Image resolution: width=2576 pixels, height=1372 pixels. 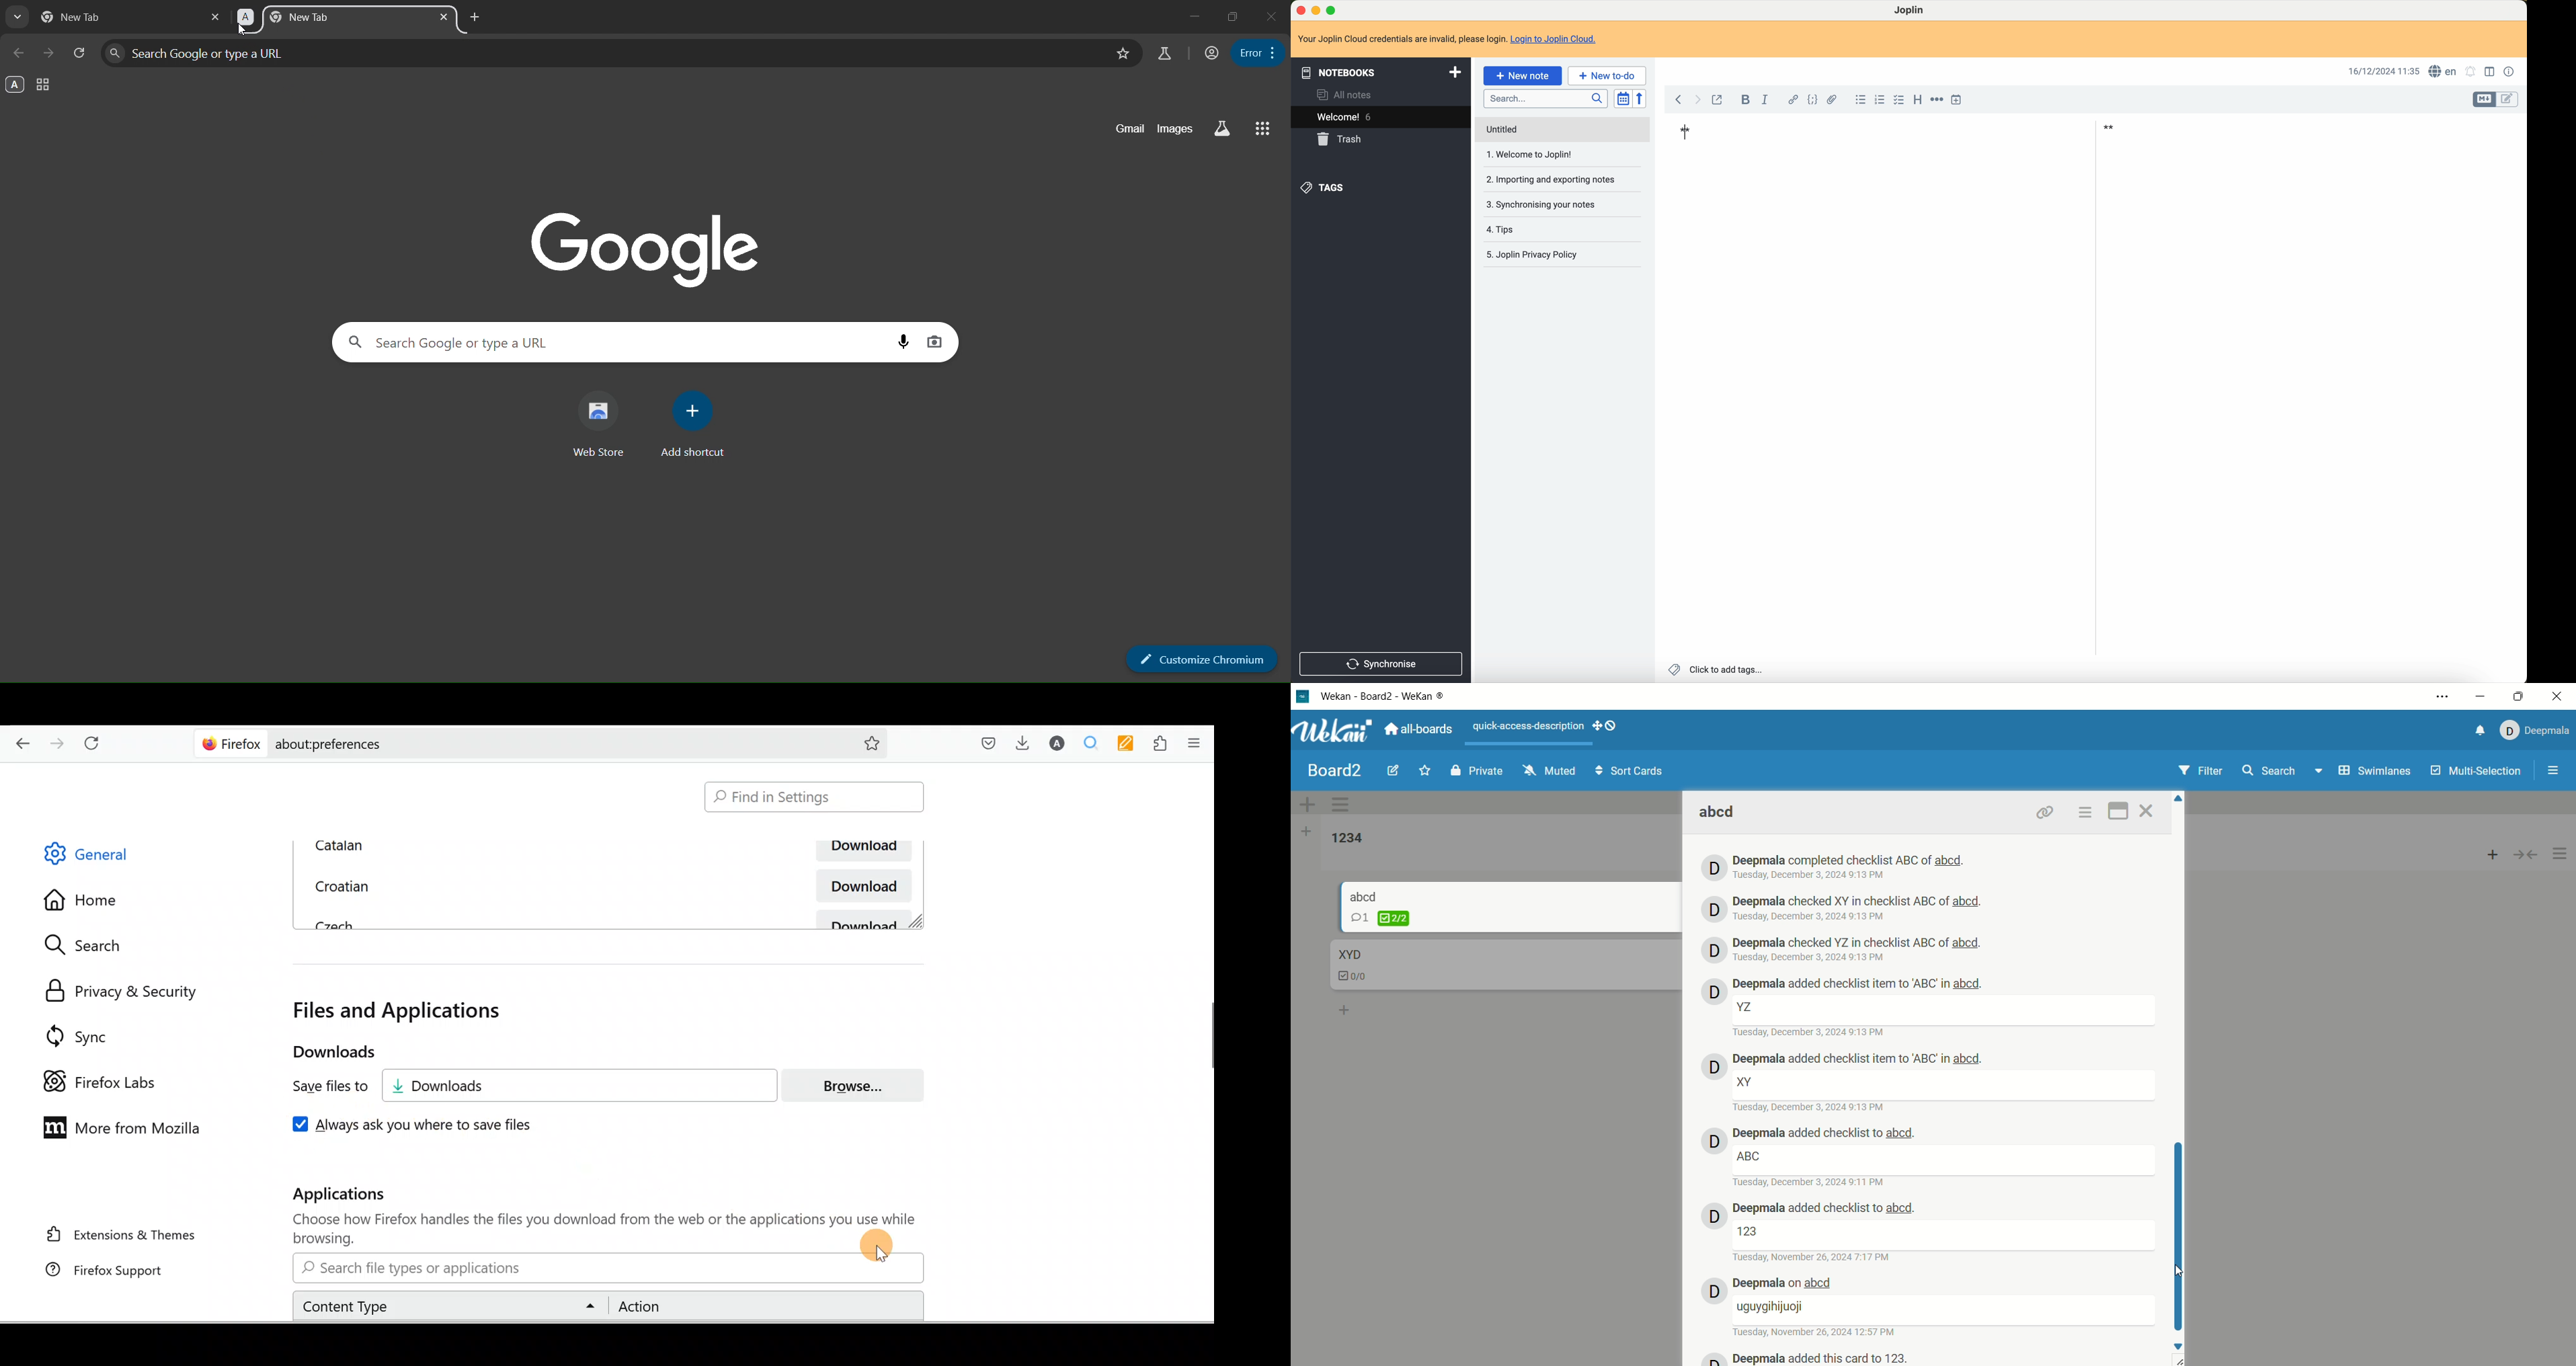 What do you see at coordinates (2149, 811) in the screenshot?
I see `close` at bounding box center [2149, 811].